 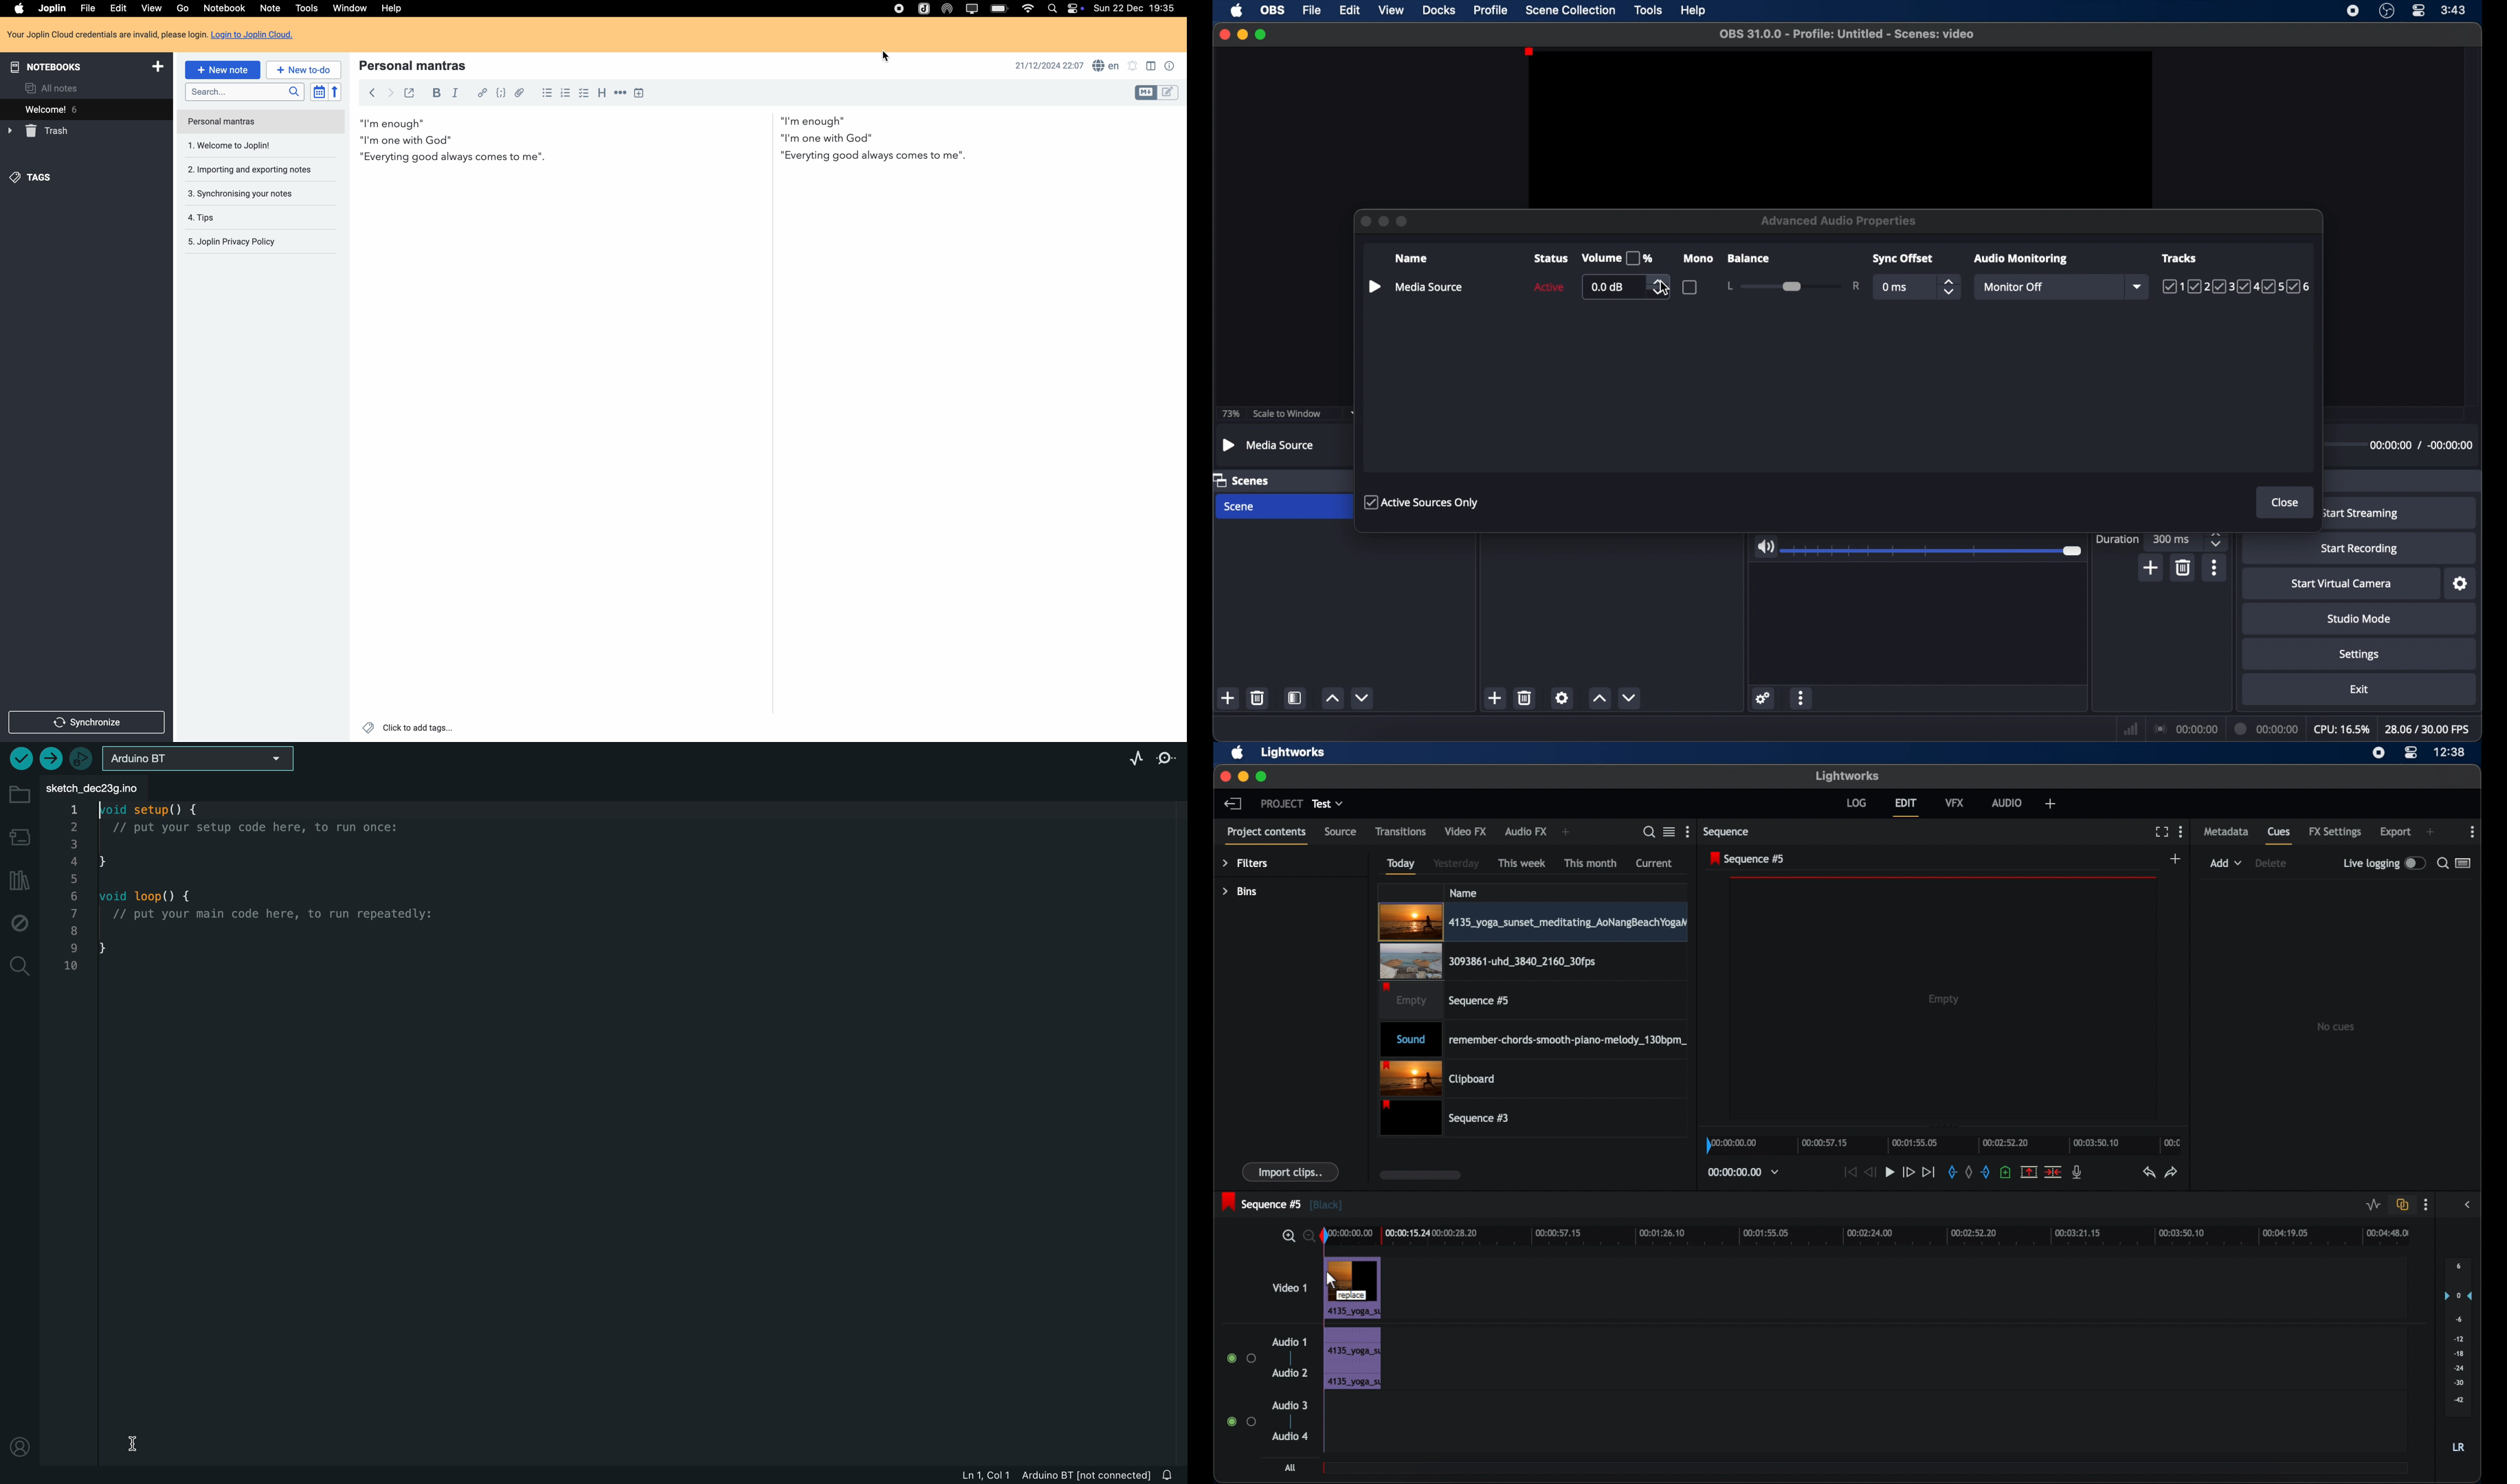 I want to click on lightworks, so click(x=1847, y=776).